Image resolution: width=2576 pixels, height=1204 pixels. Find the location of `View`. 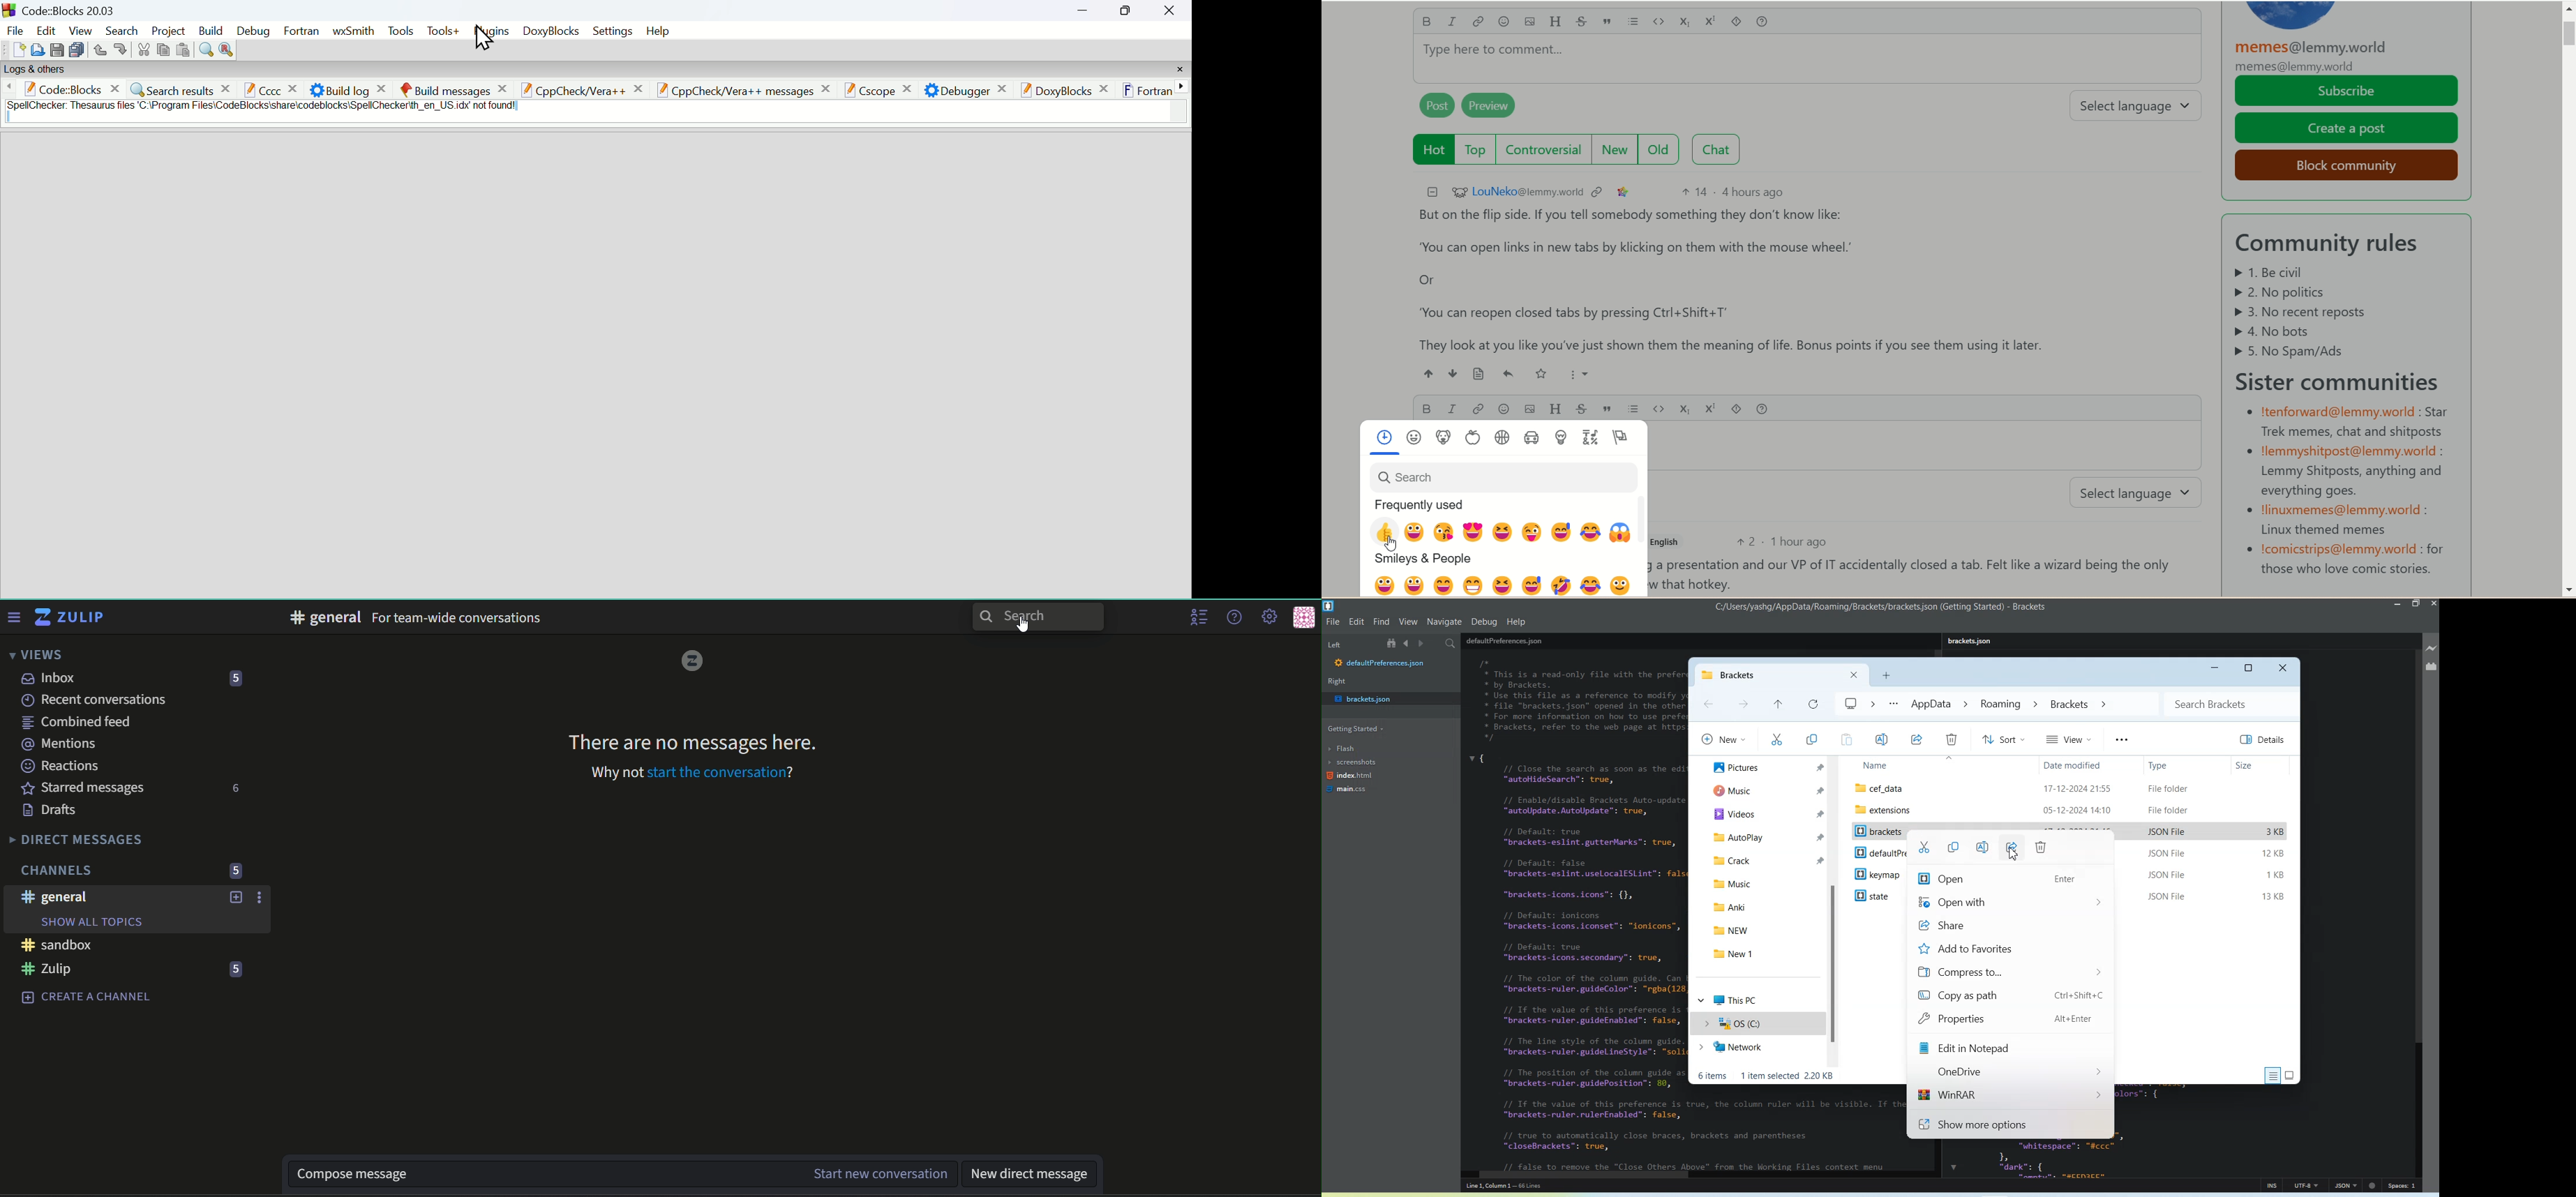

View is located at coordinates (81, 30).